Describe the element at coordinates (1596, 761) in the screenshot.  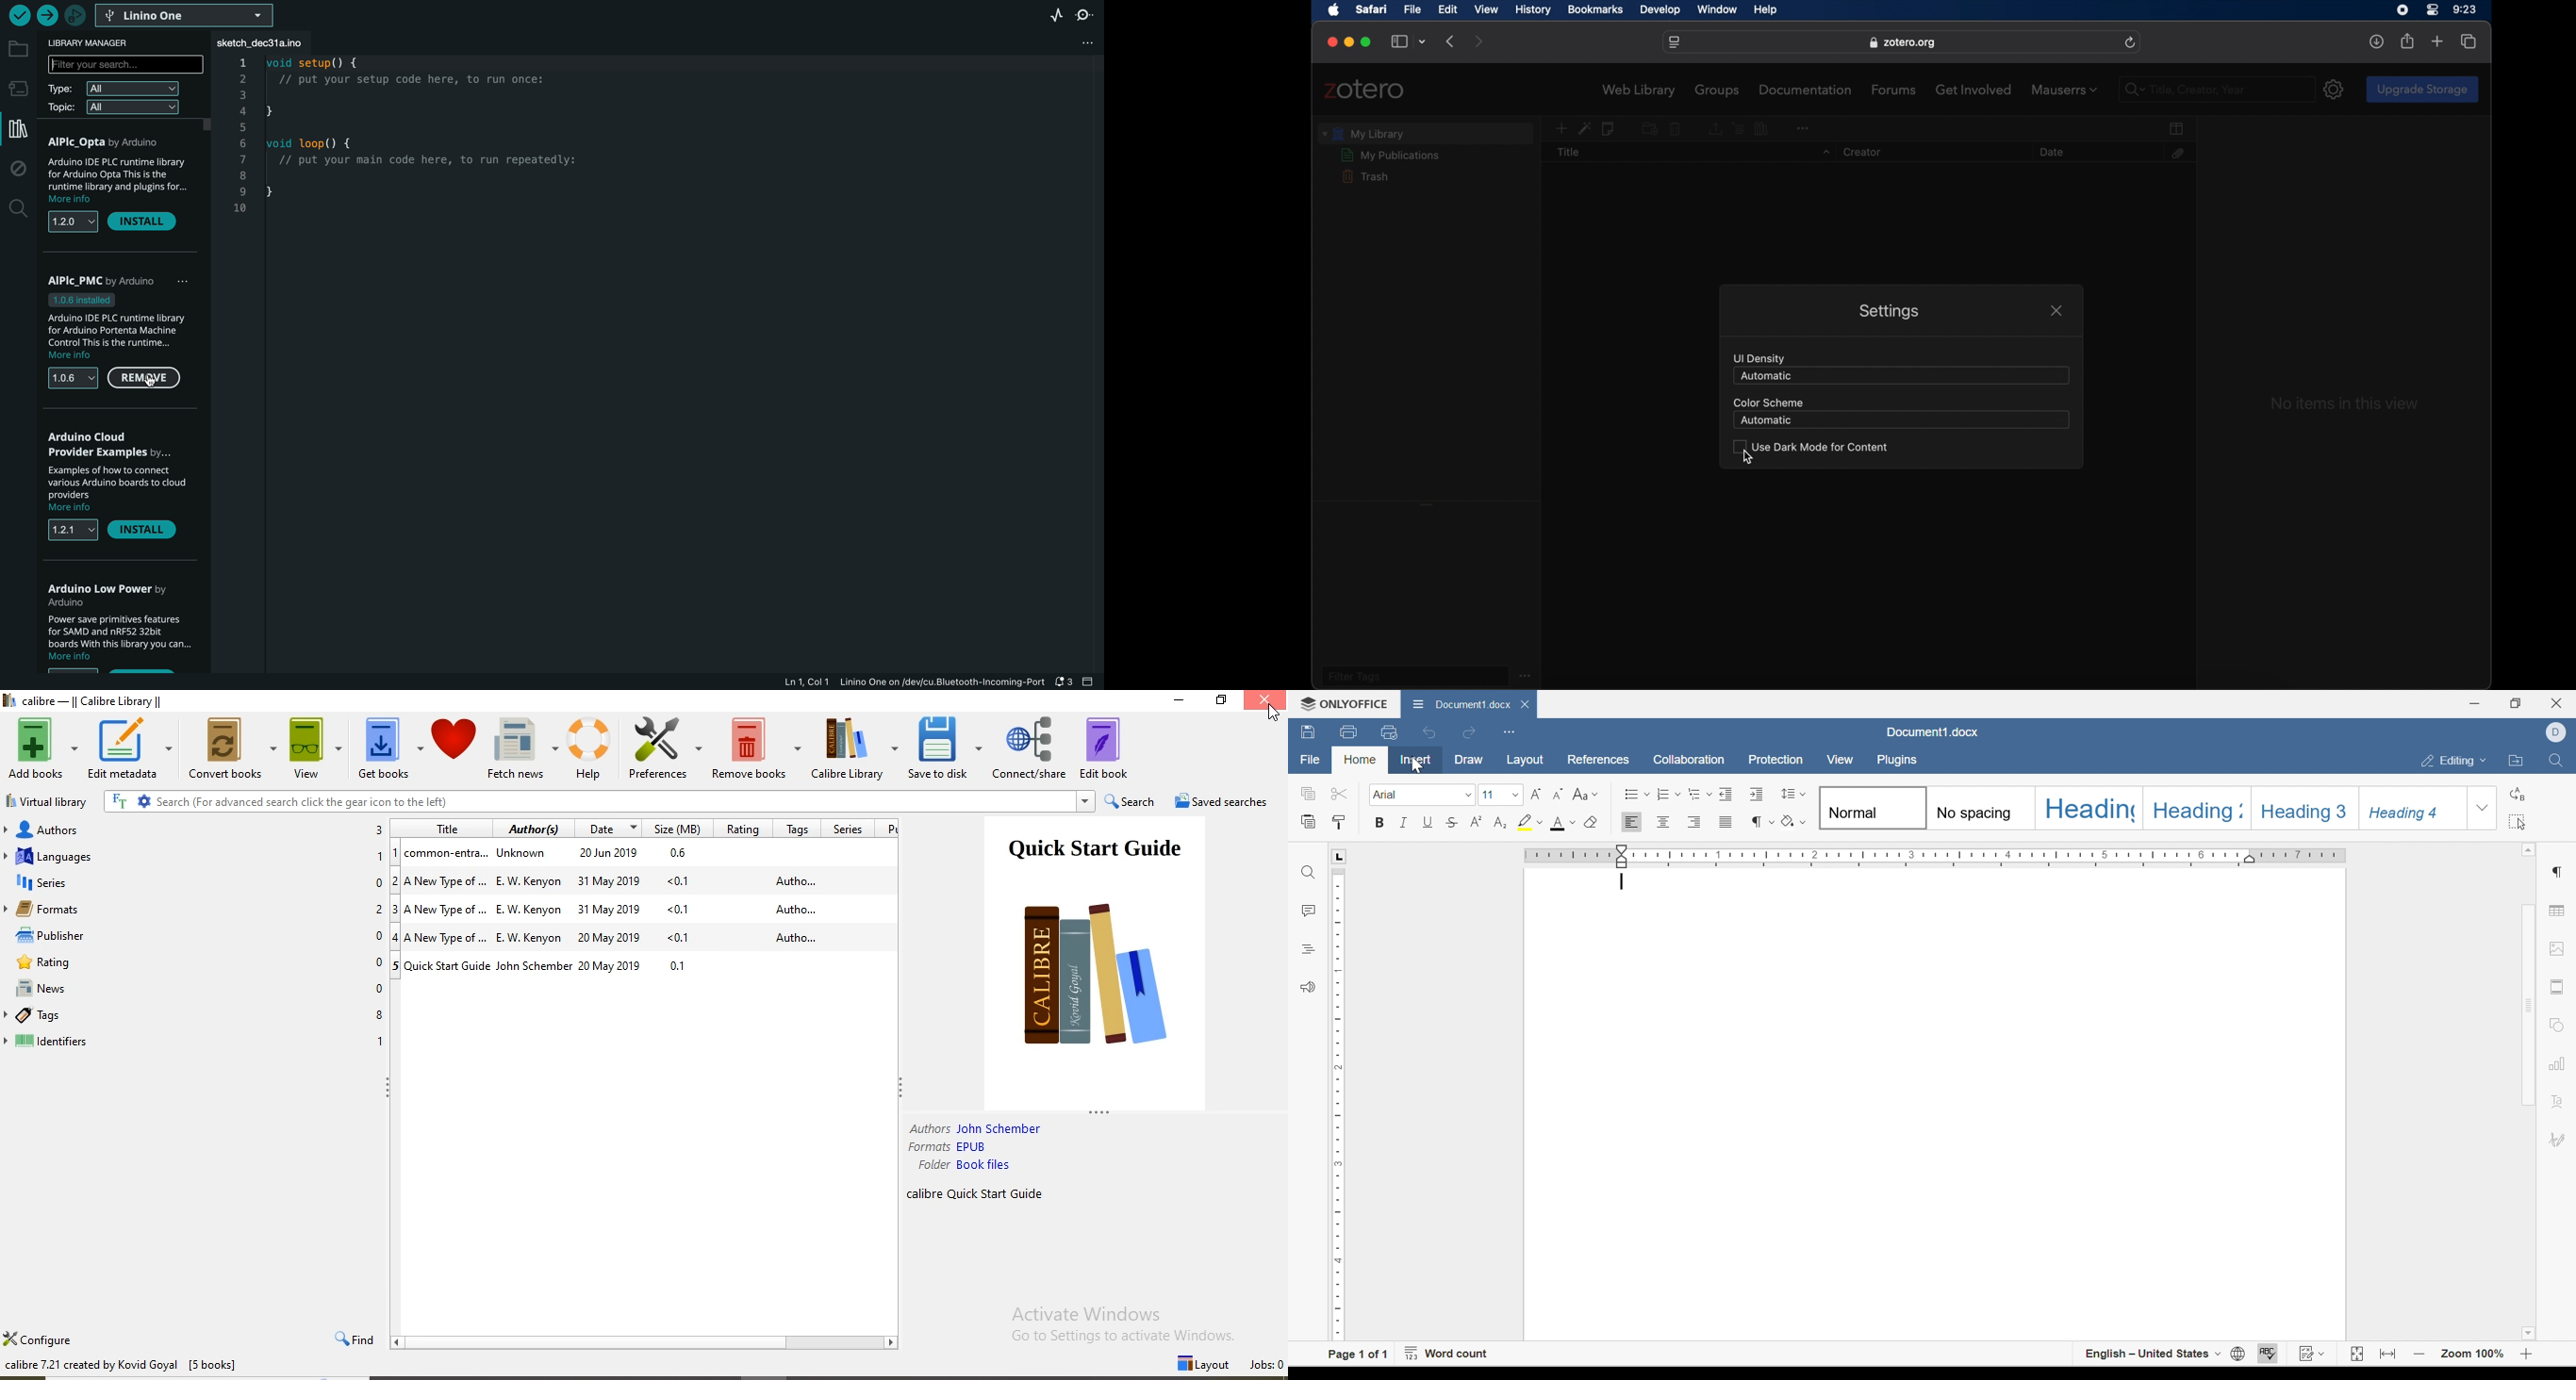
I see `References` at that location.